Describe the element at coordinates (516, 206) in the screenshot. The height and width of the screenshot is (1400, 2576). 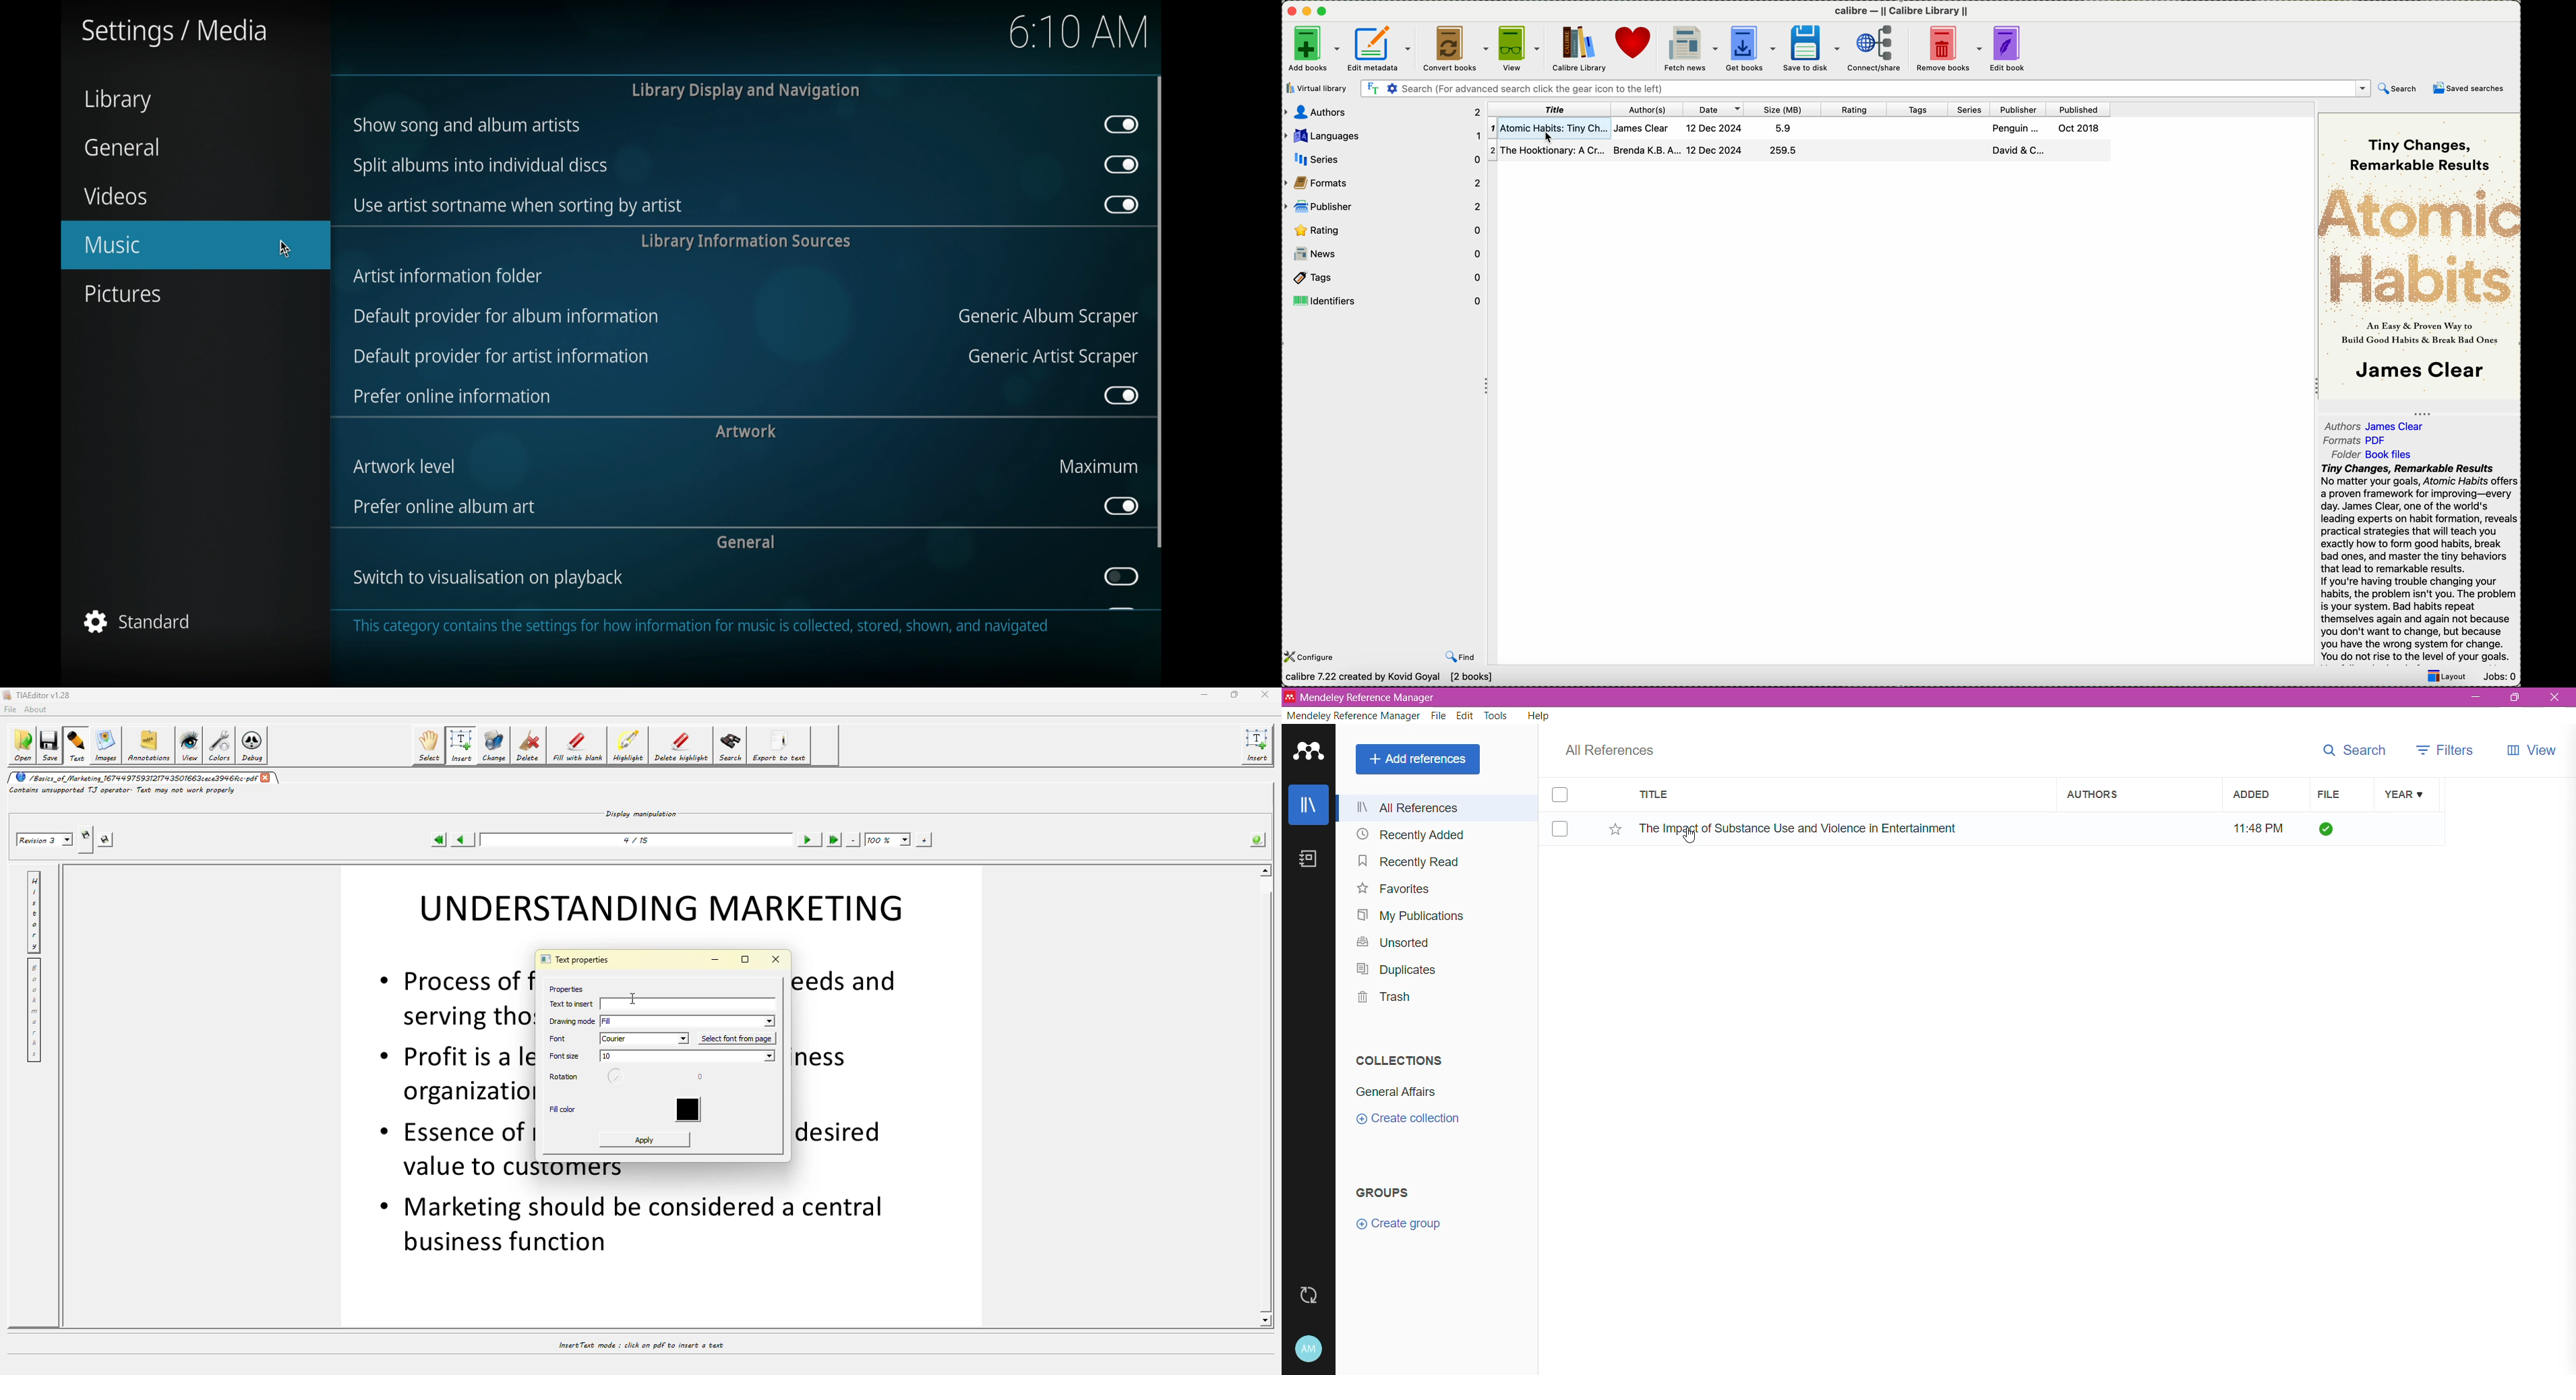
I see `use artist` at that location.